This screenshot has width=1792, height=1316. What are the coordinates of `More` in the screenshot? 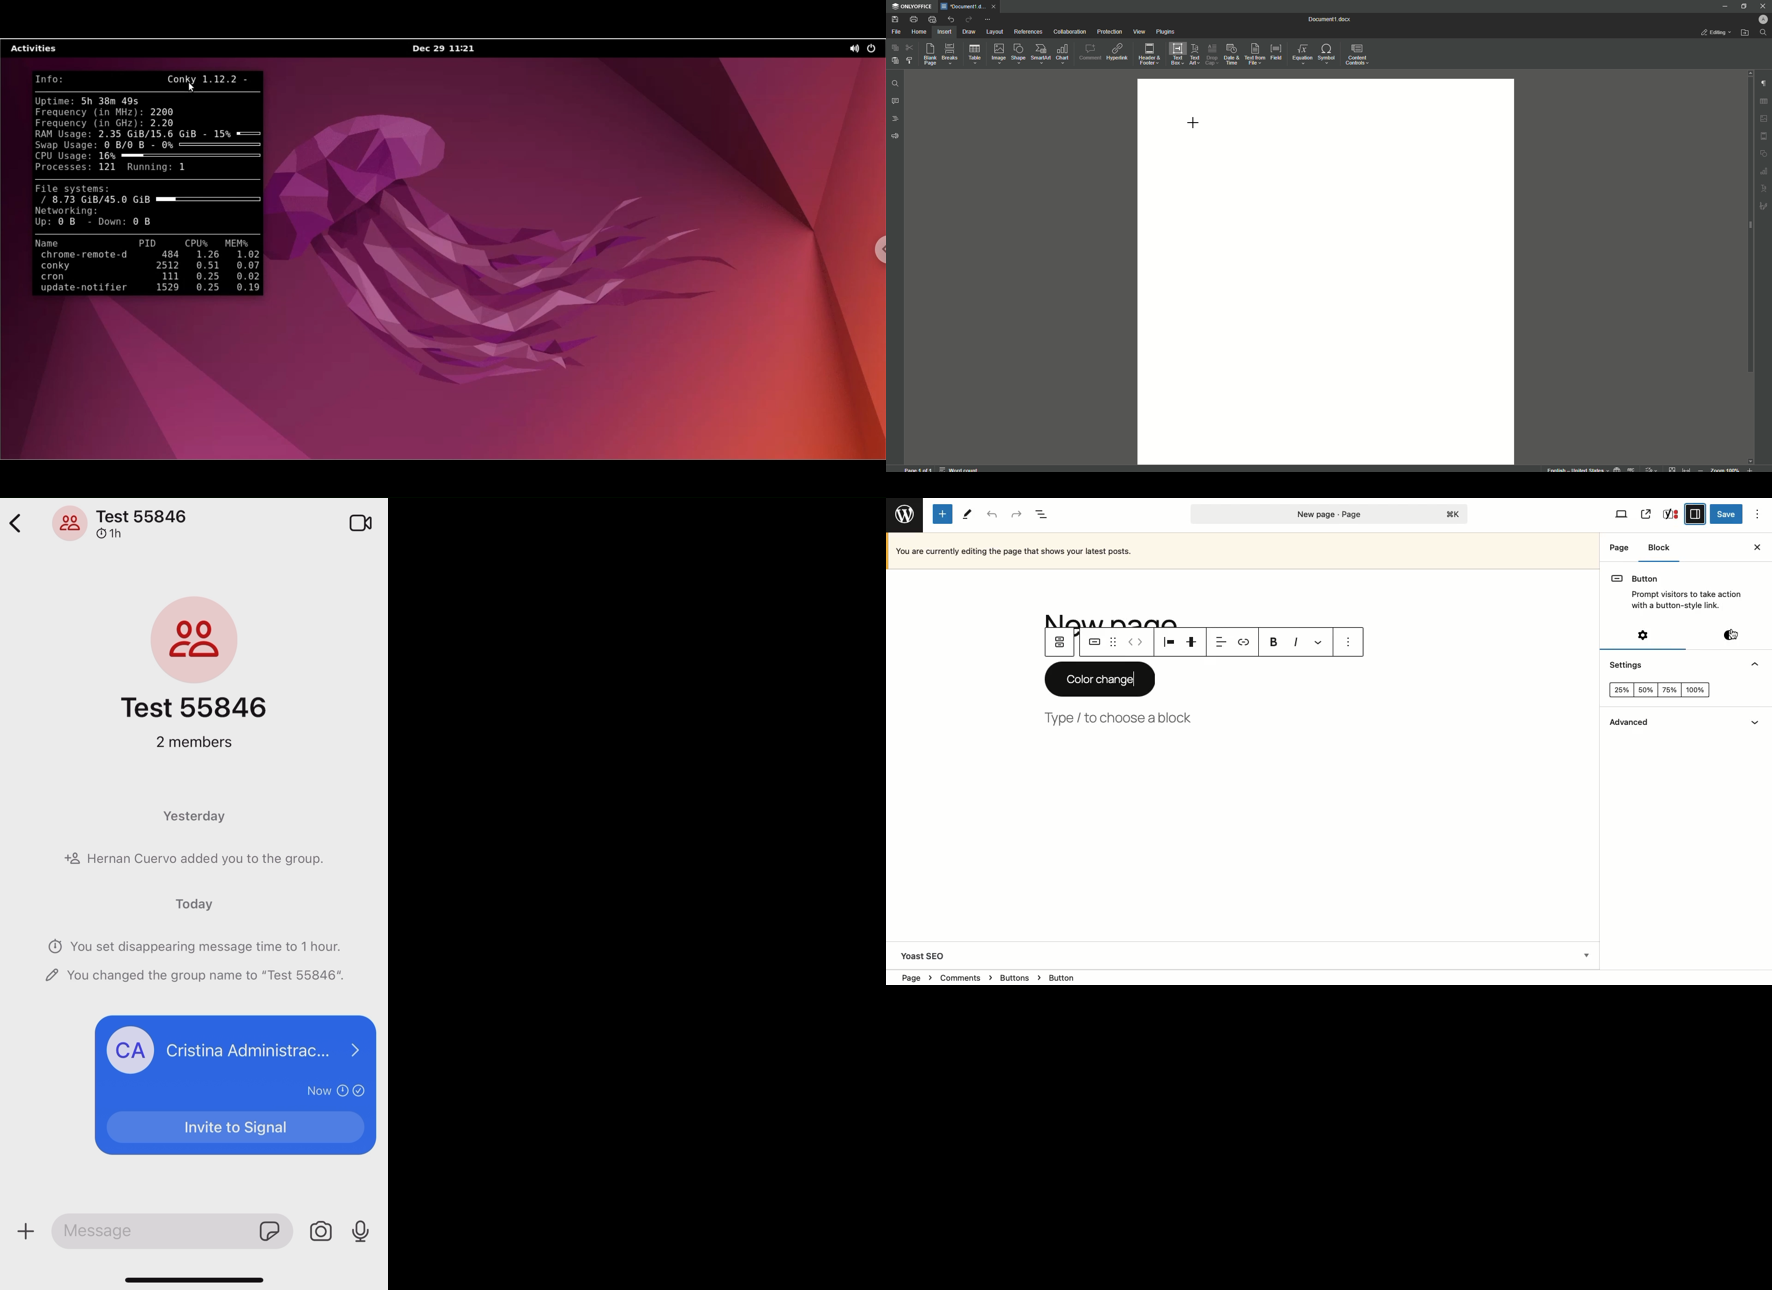 It's located at (1317, 642).